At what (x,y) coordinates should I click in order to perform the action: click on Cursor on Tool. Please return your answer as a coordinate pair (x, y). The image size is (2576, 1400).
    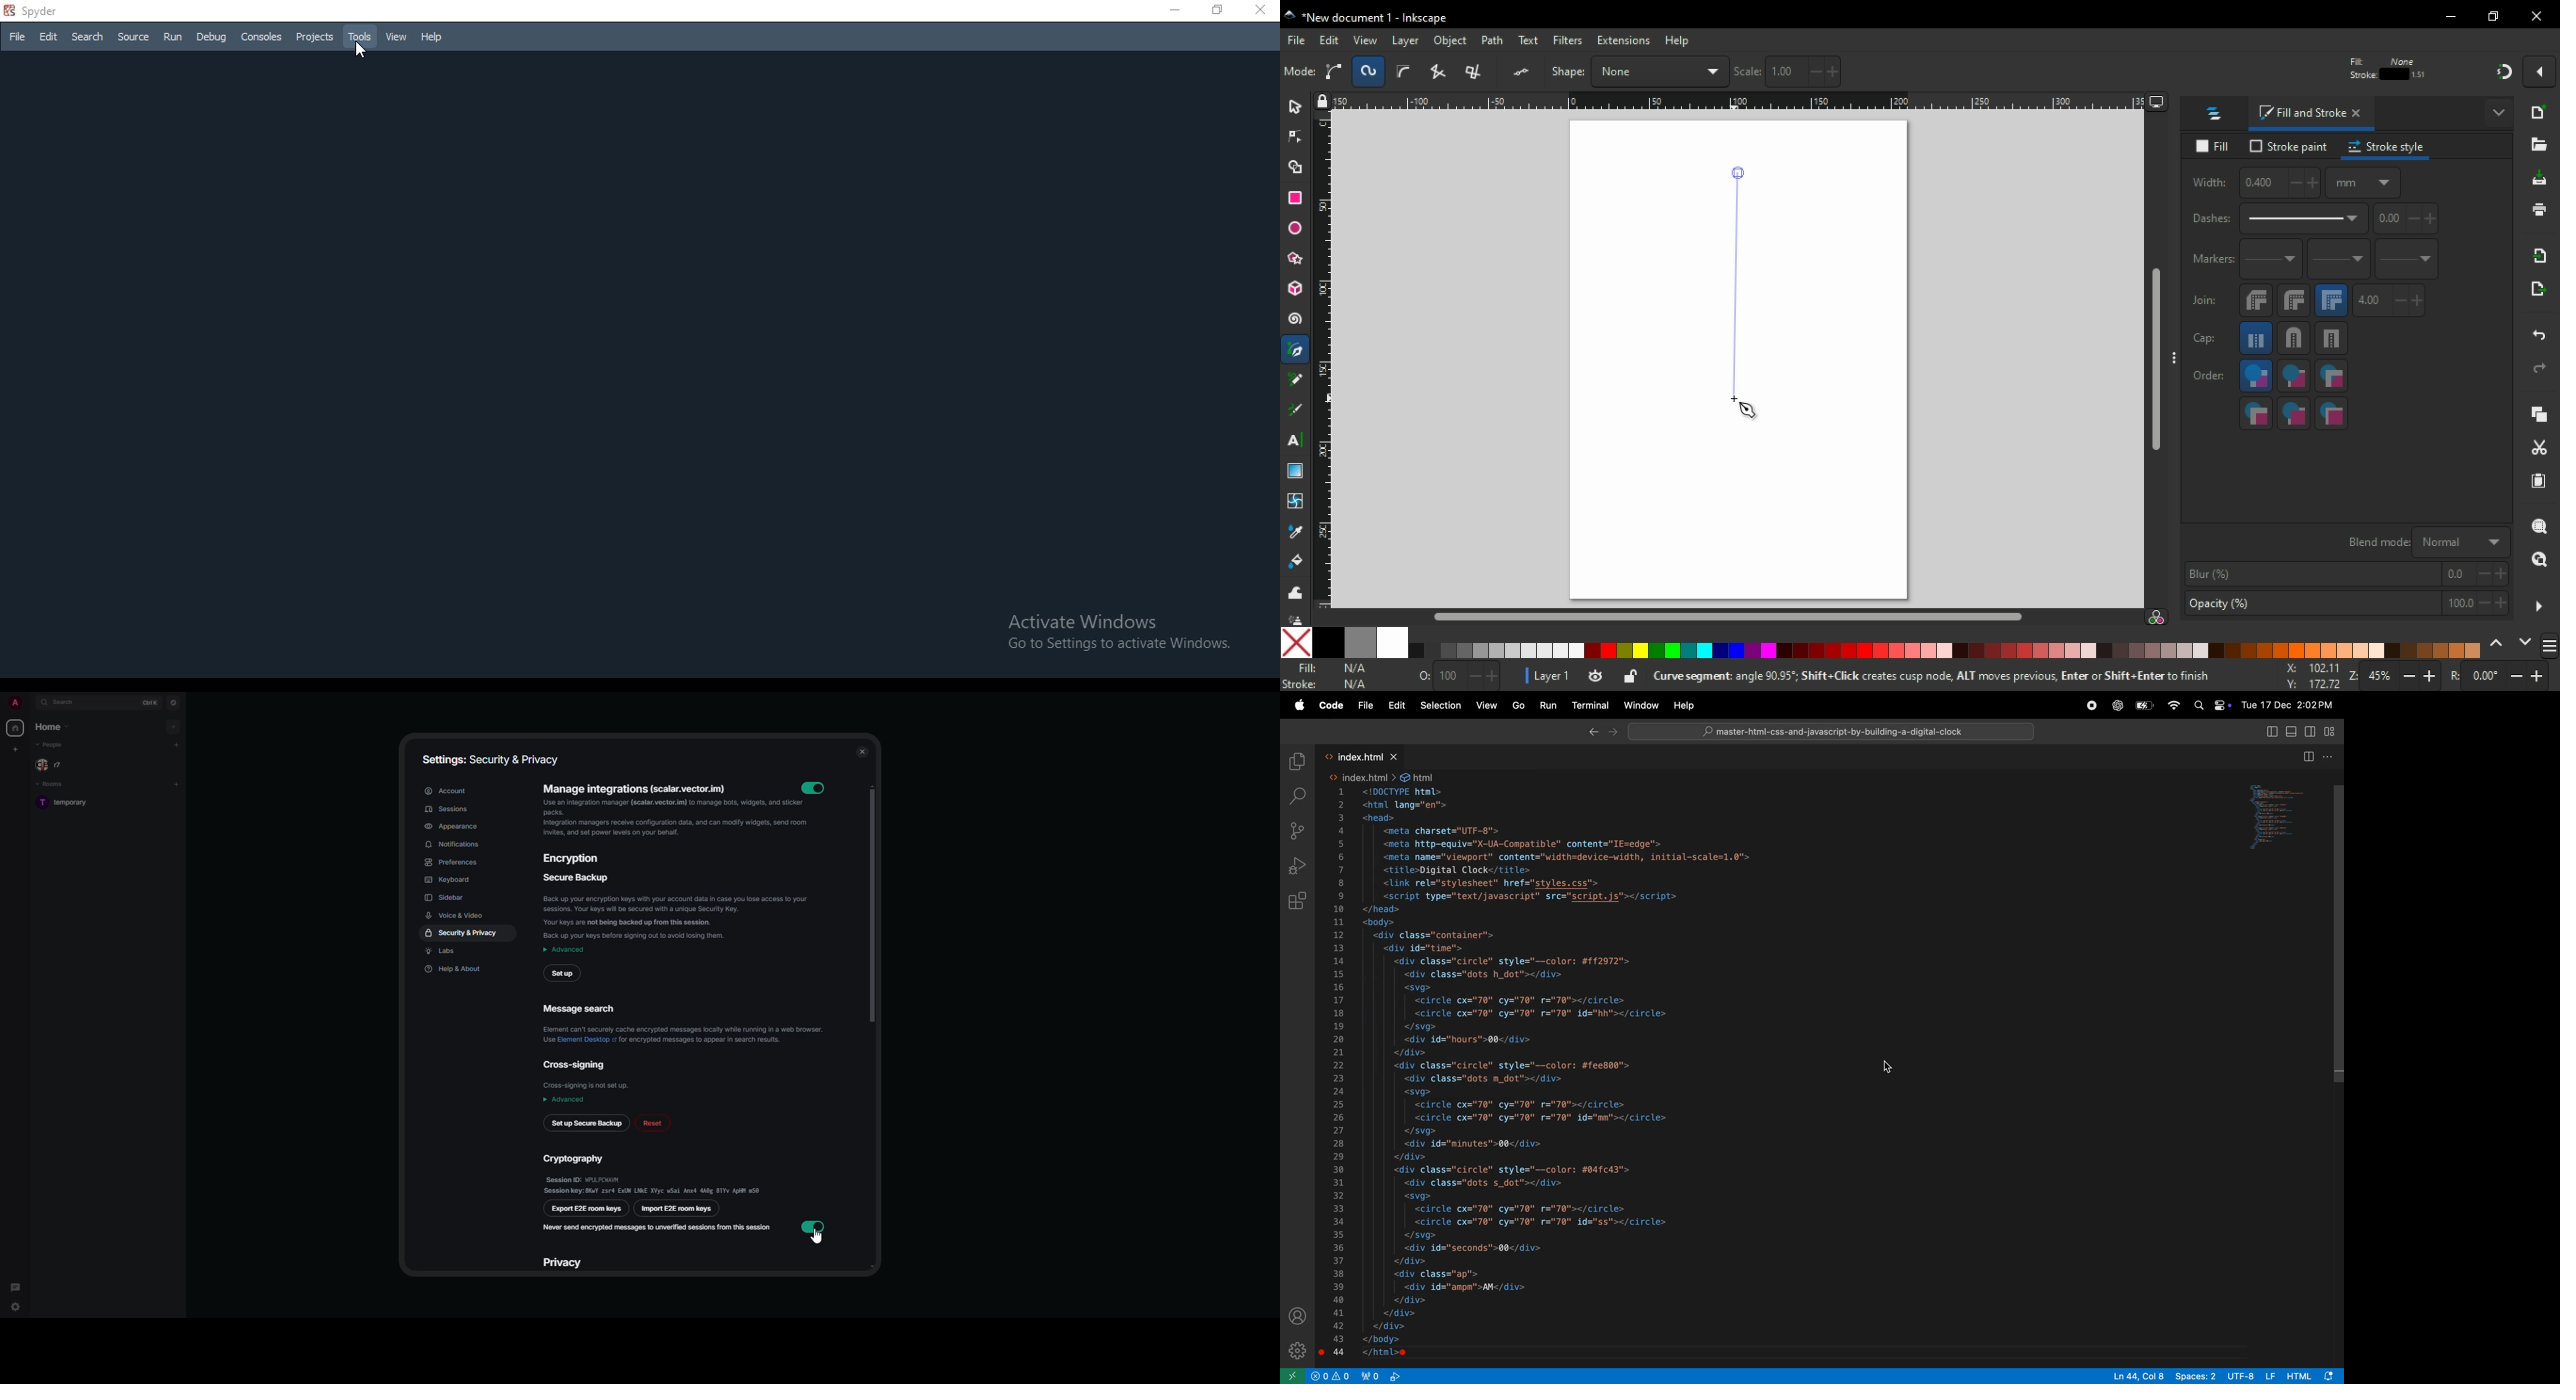
    Looking at the image, I should click on (363, 55).